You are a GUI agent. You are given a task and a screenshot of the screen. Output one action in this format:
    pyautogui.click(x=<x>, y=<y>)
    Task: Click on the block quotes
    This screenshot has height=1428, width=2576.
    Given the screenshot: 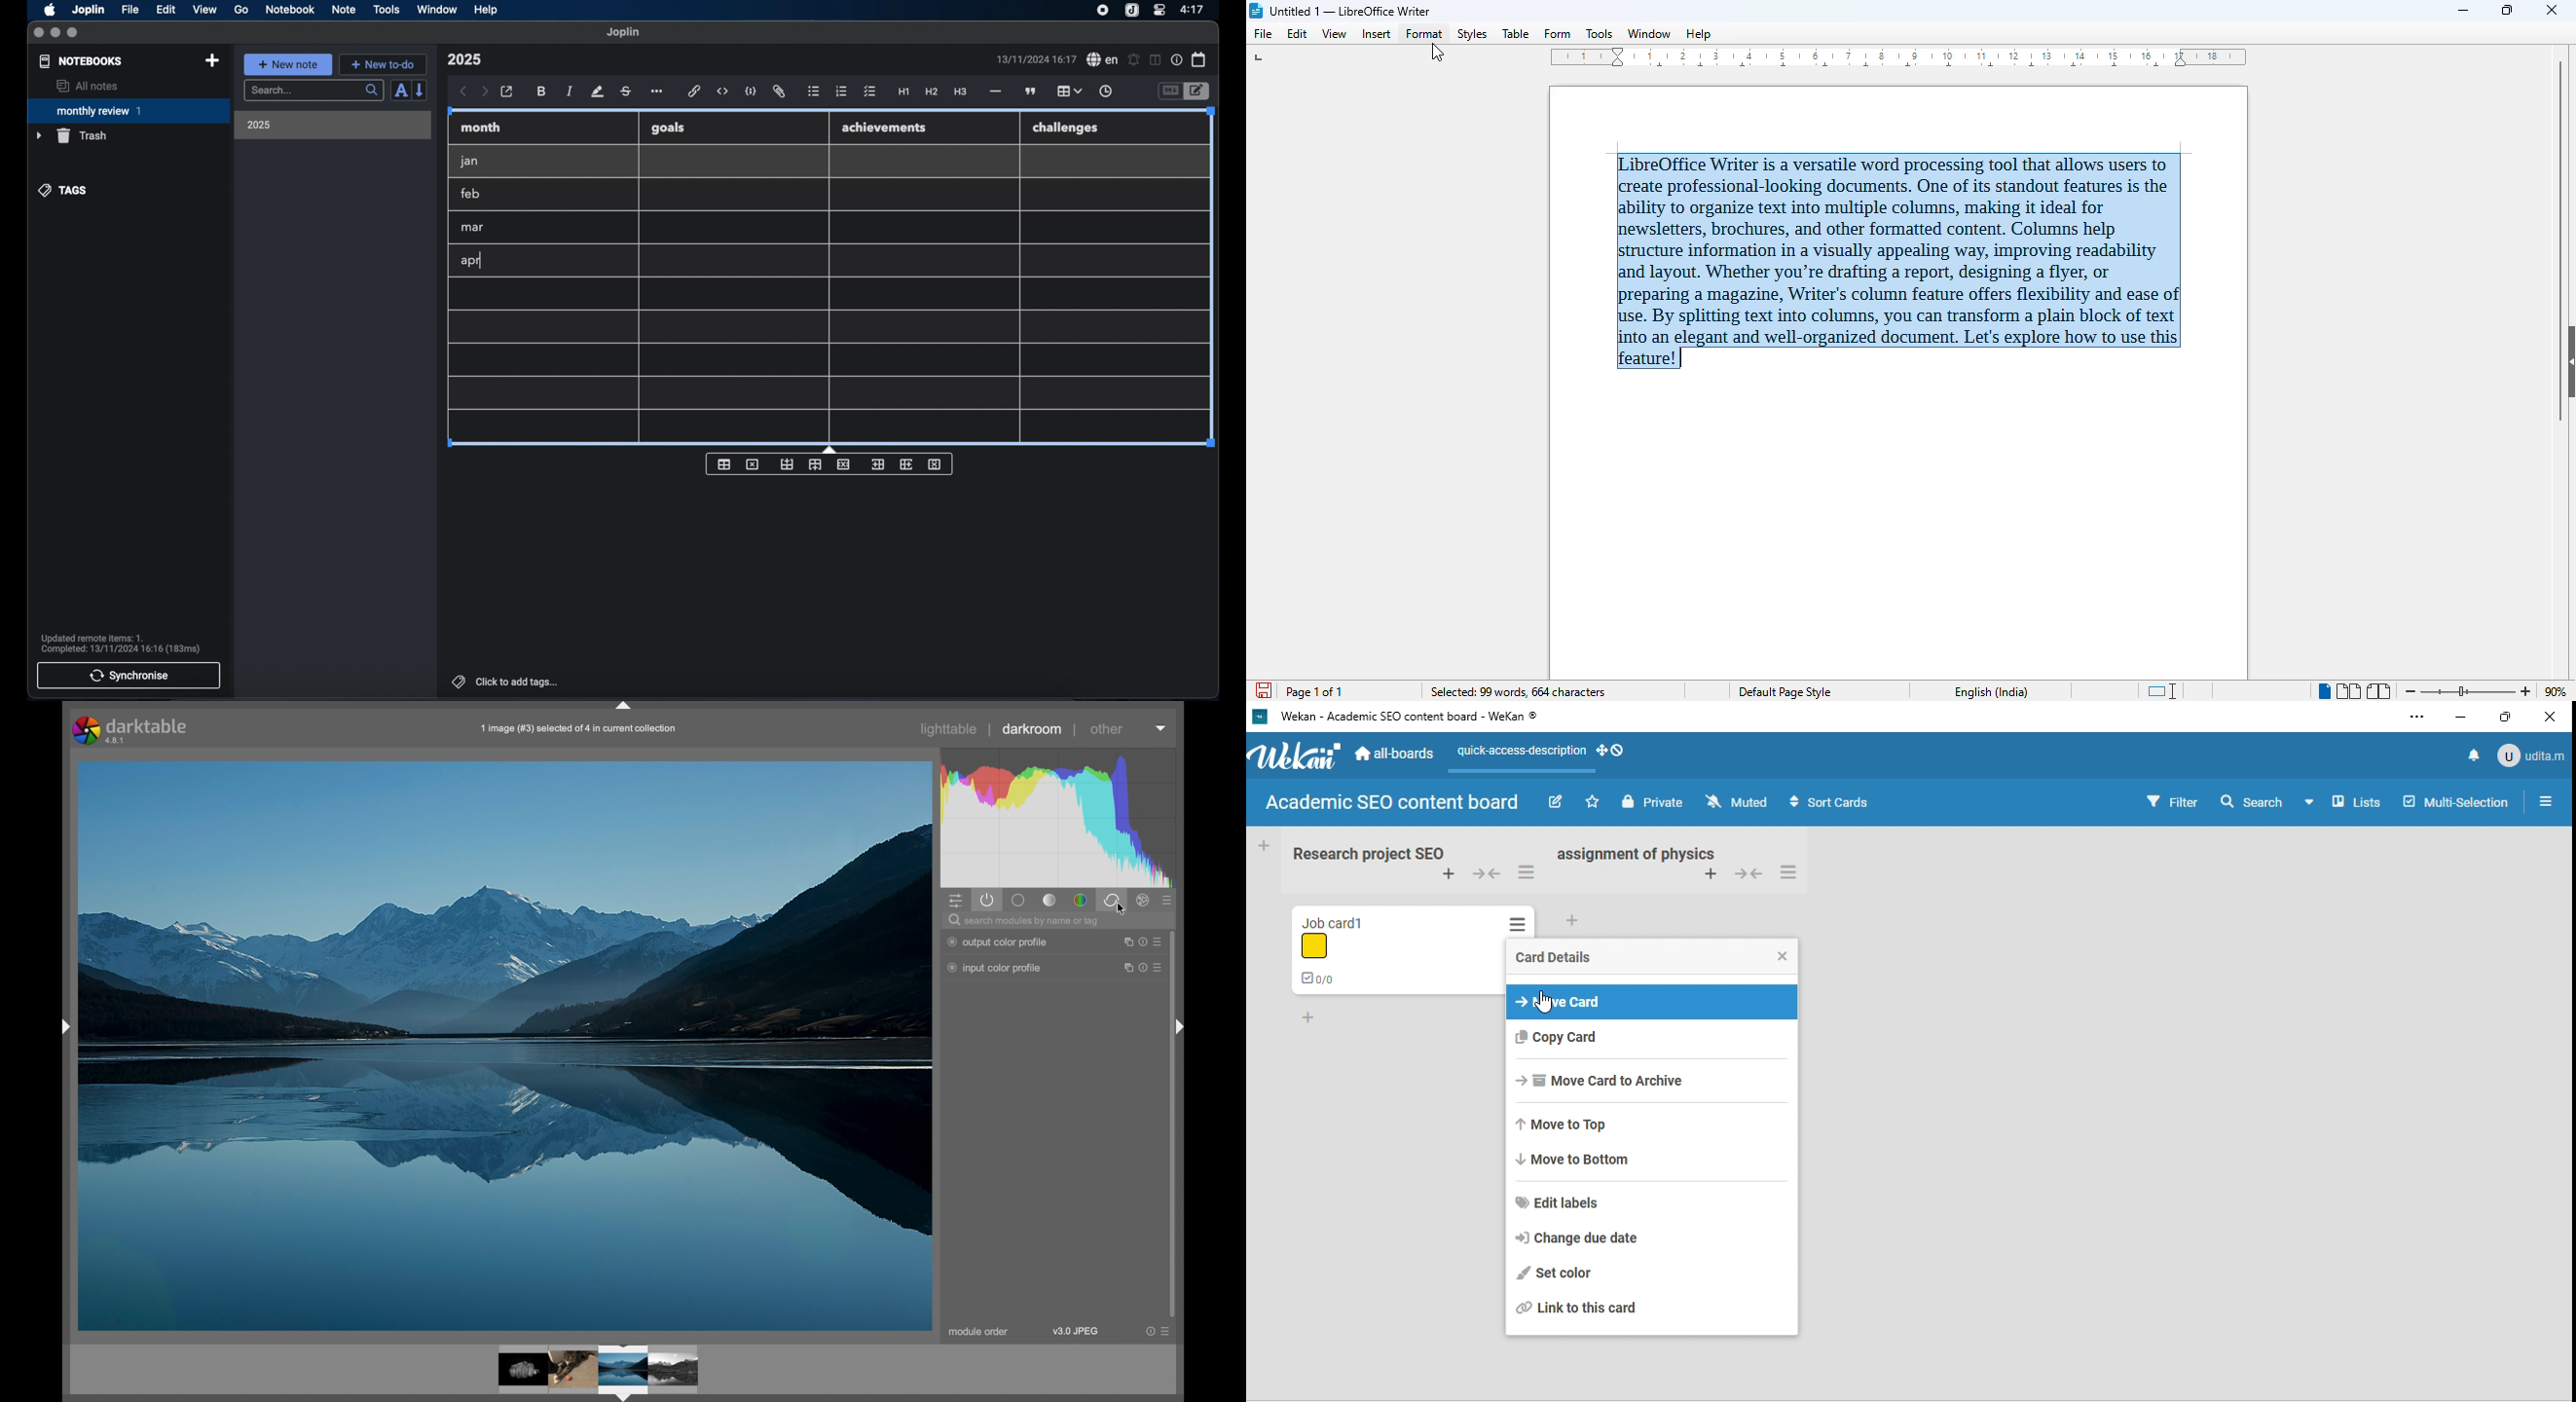 What is the action you would take?
    pyautogui.click(x=1031, y=92)
    